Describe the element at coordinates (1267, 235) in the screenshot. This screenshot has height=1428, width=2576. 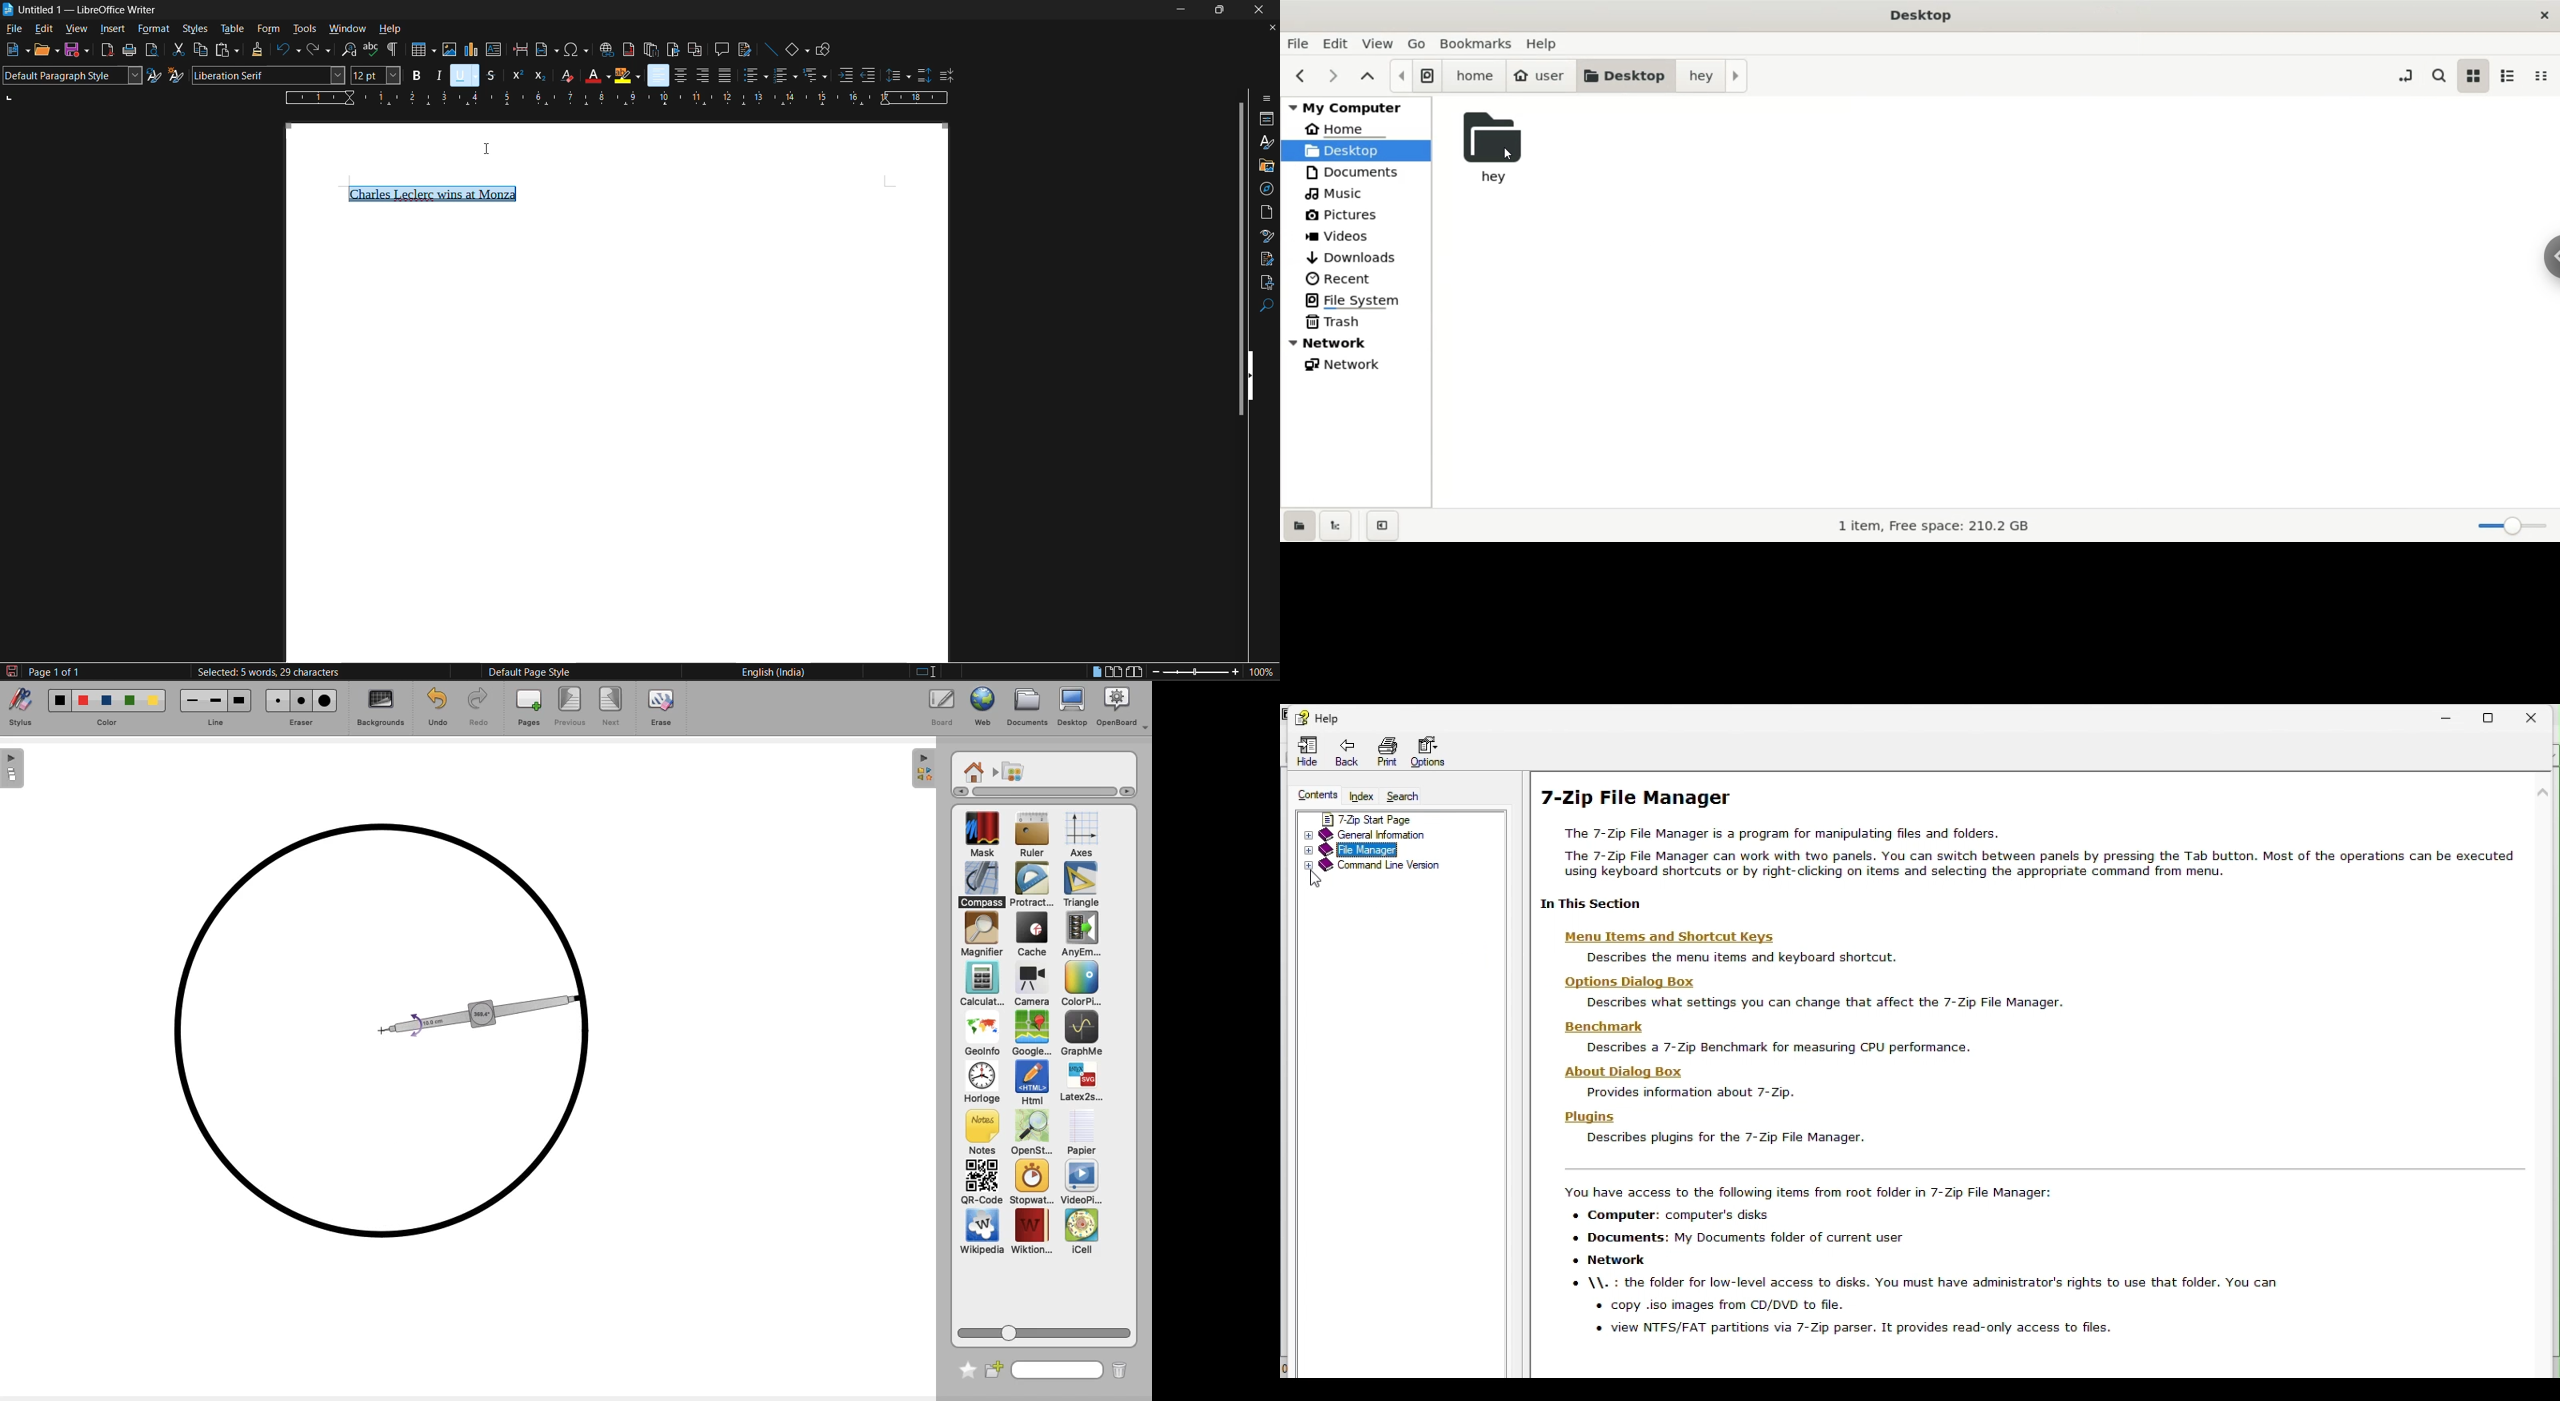
I see `style inspector` at that location.